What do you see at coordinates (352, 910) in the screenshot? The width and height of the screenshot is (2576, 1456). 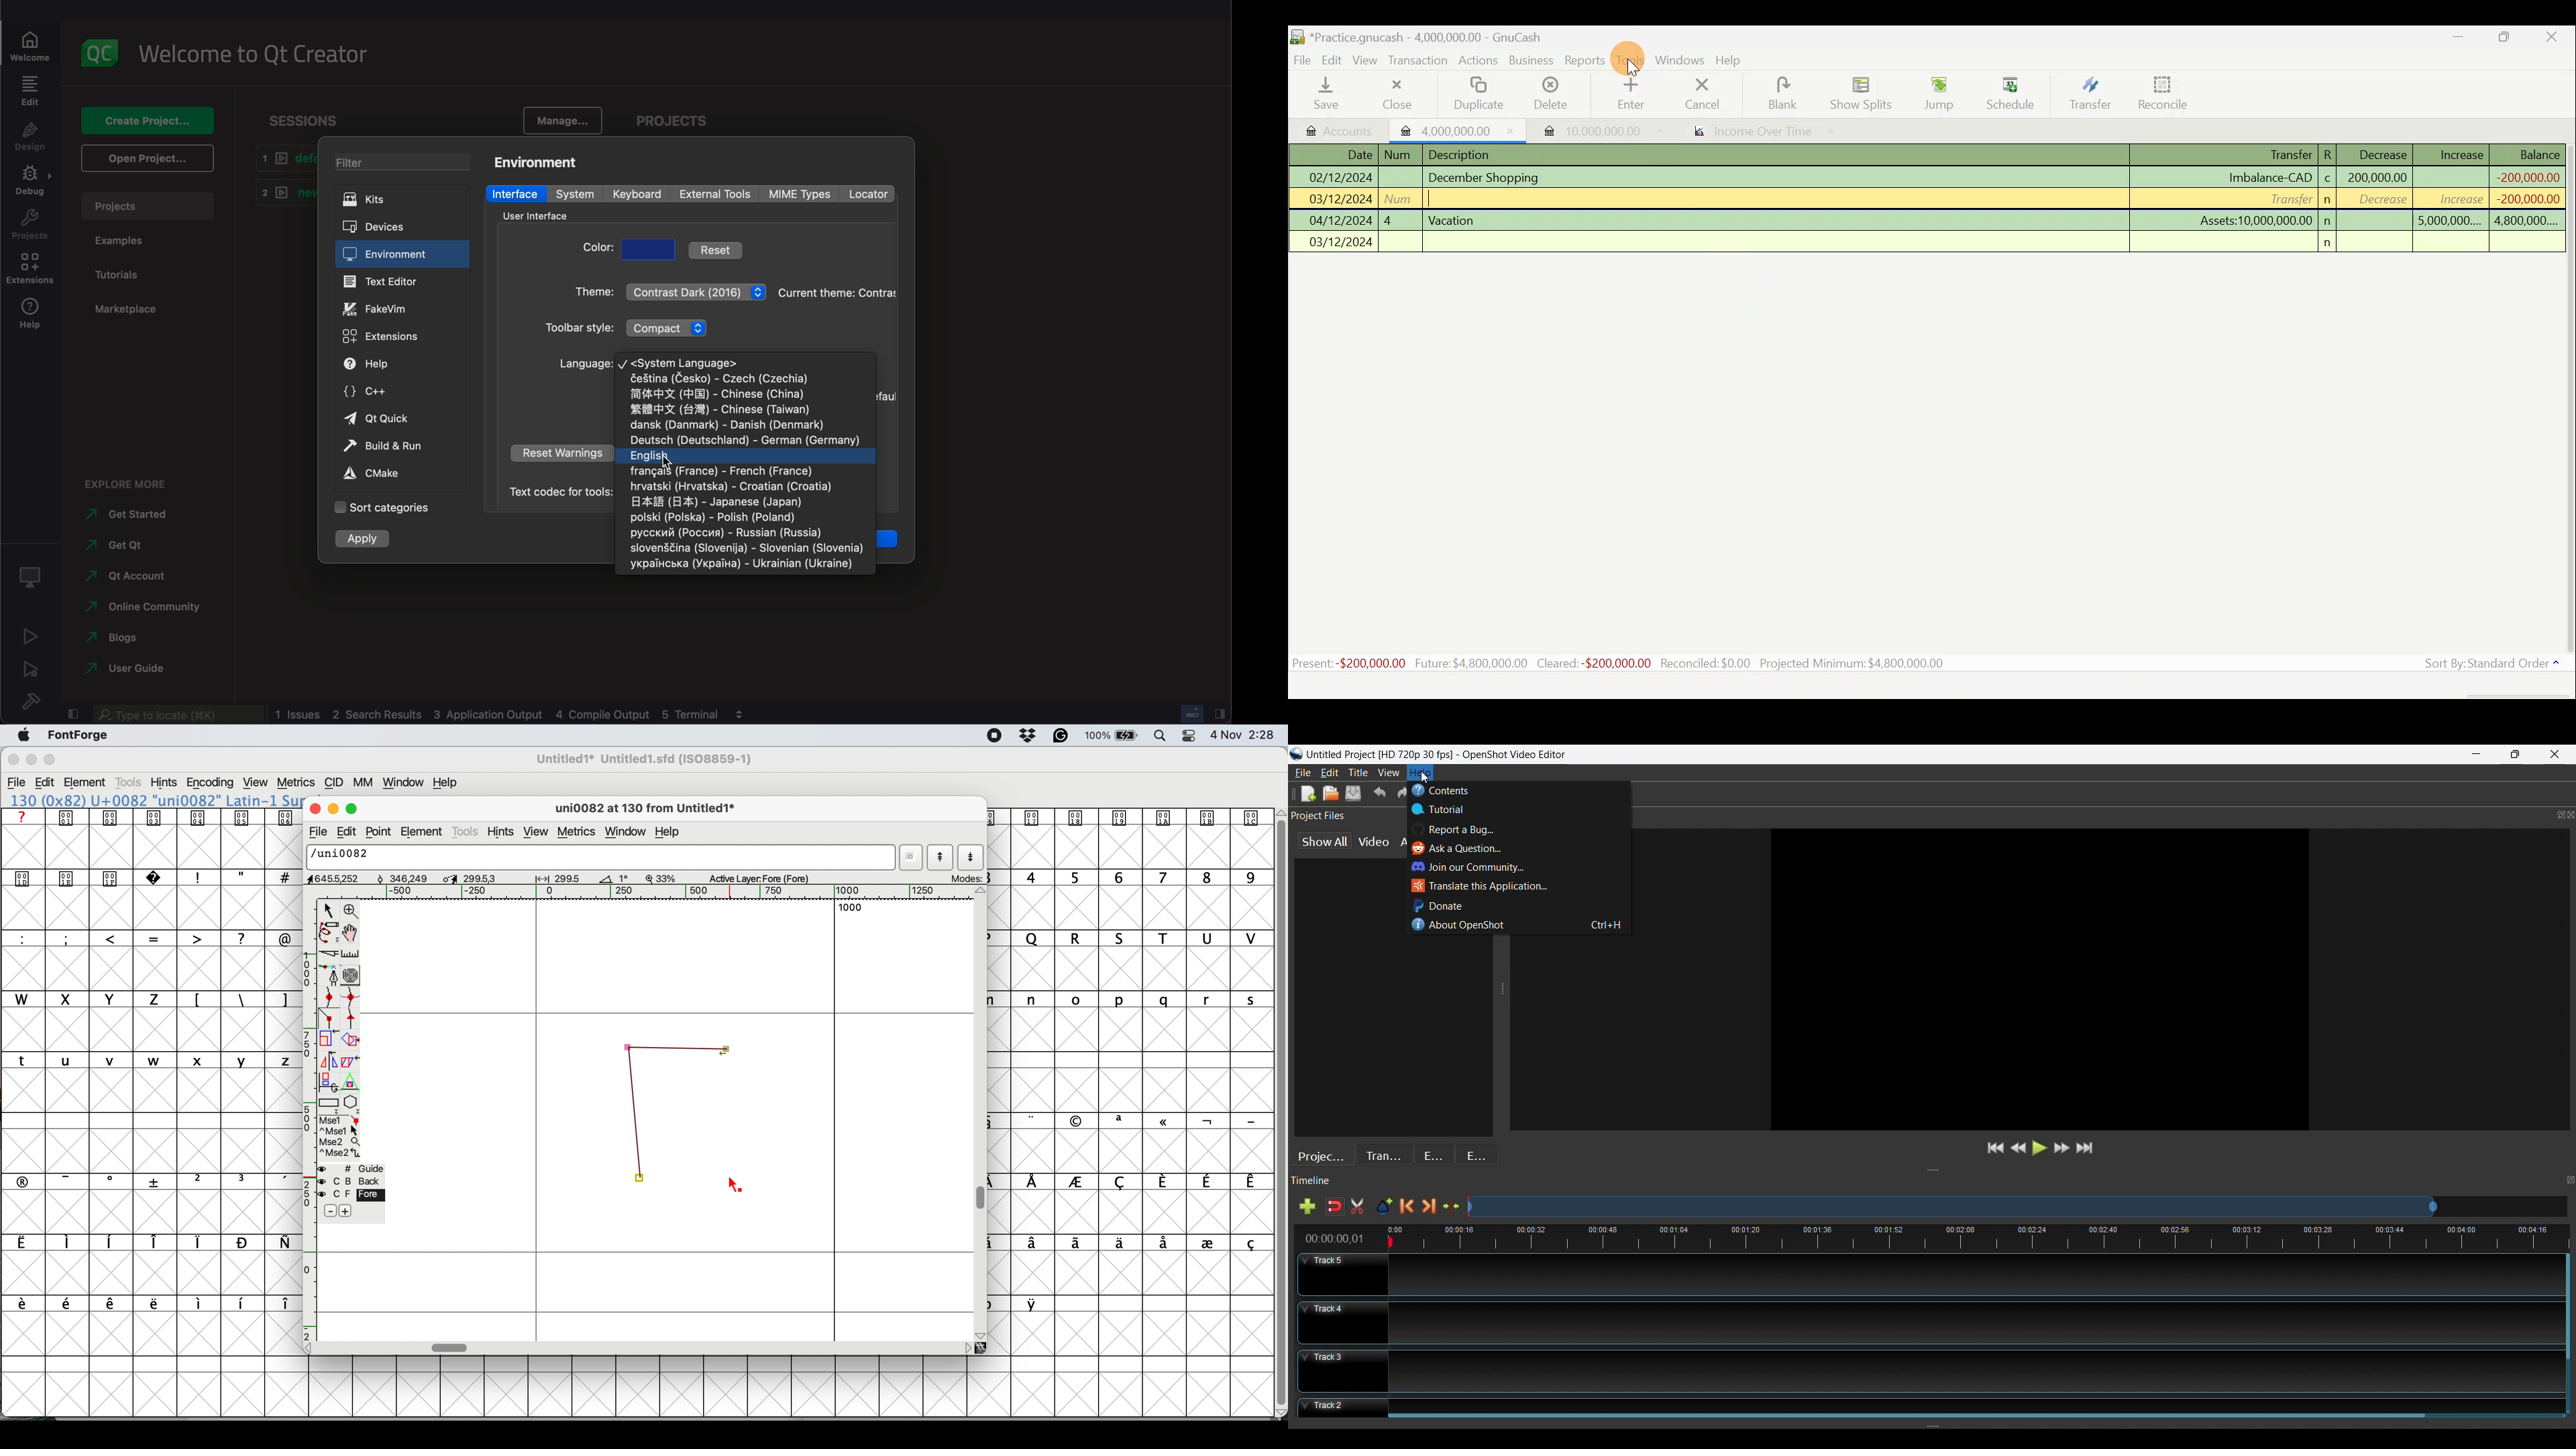 I see `zoom` at bounding box center [352, 910].